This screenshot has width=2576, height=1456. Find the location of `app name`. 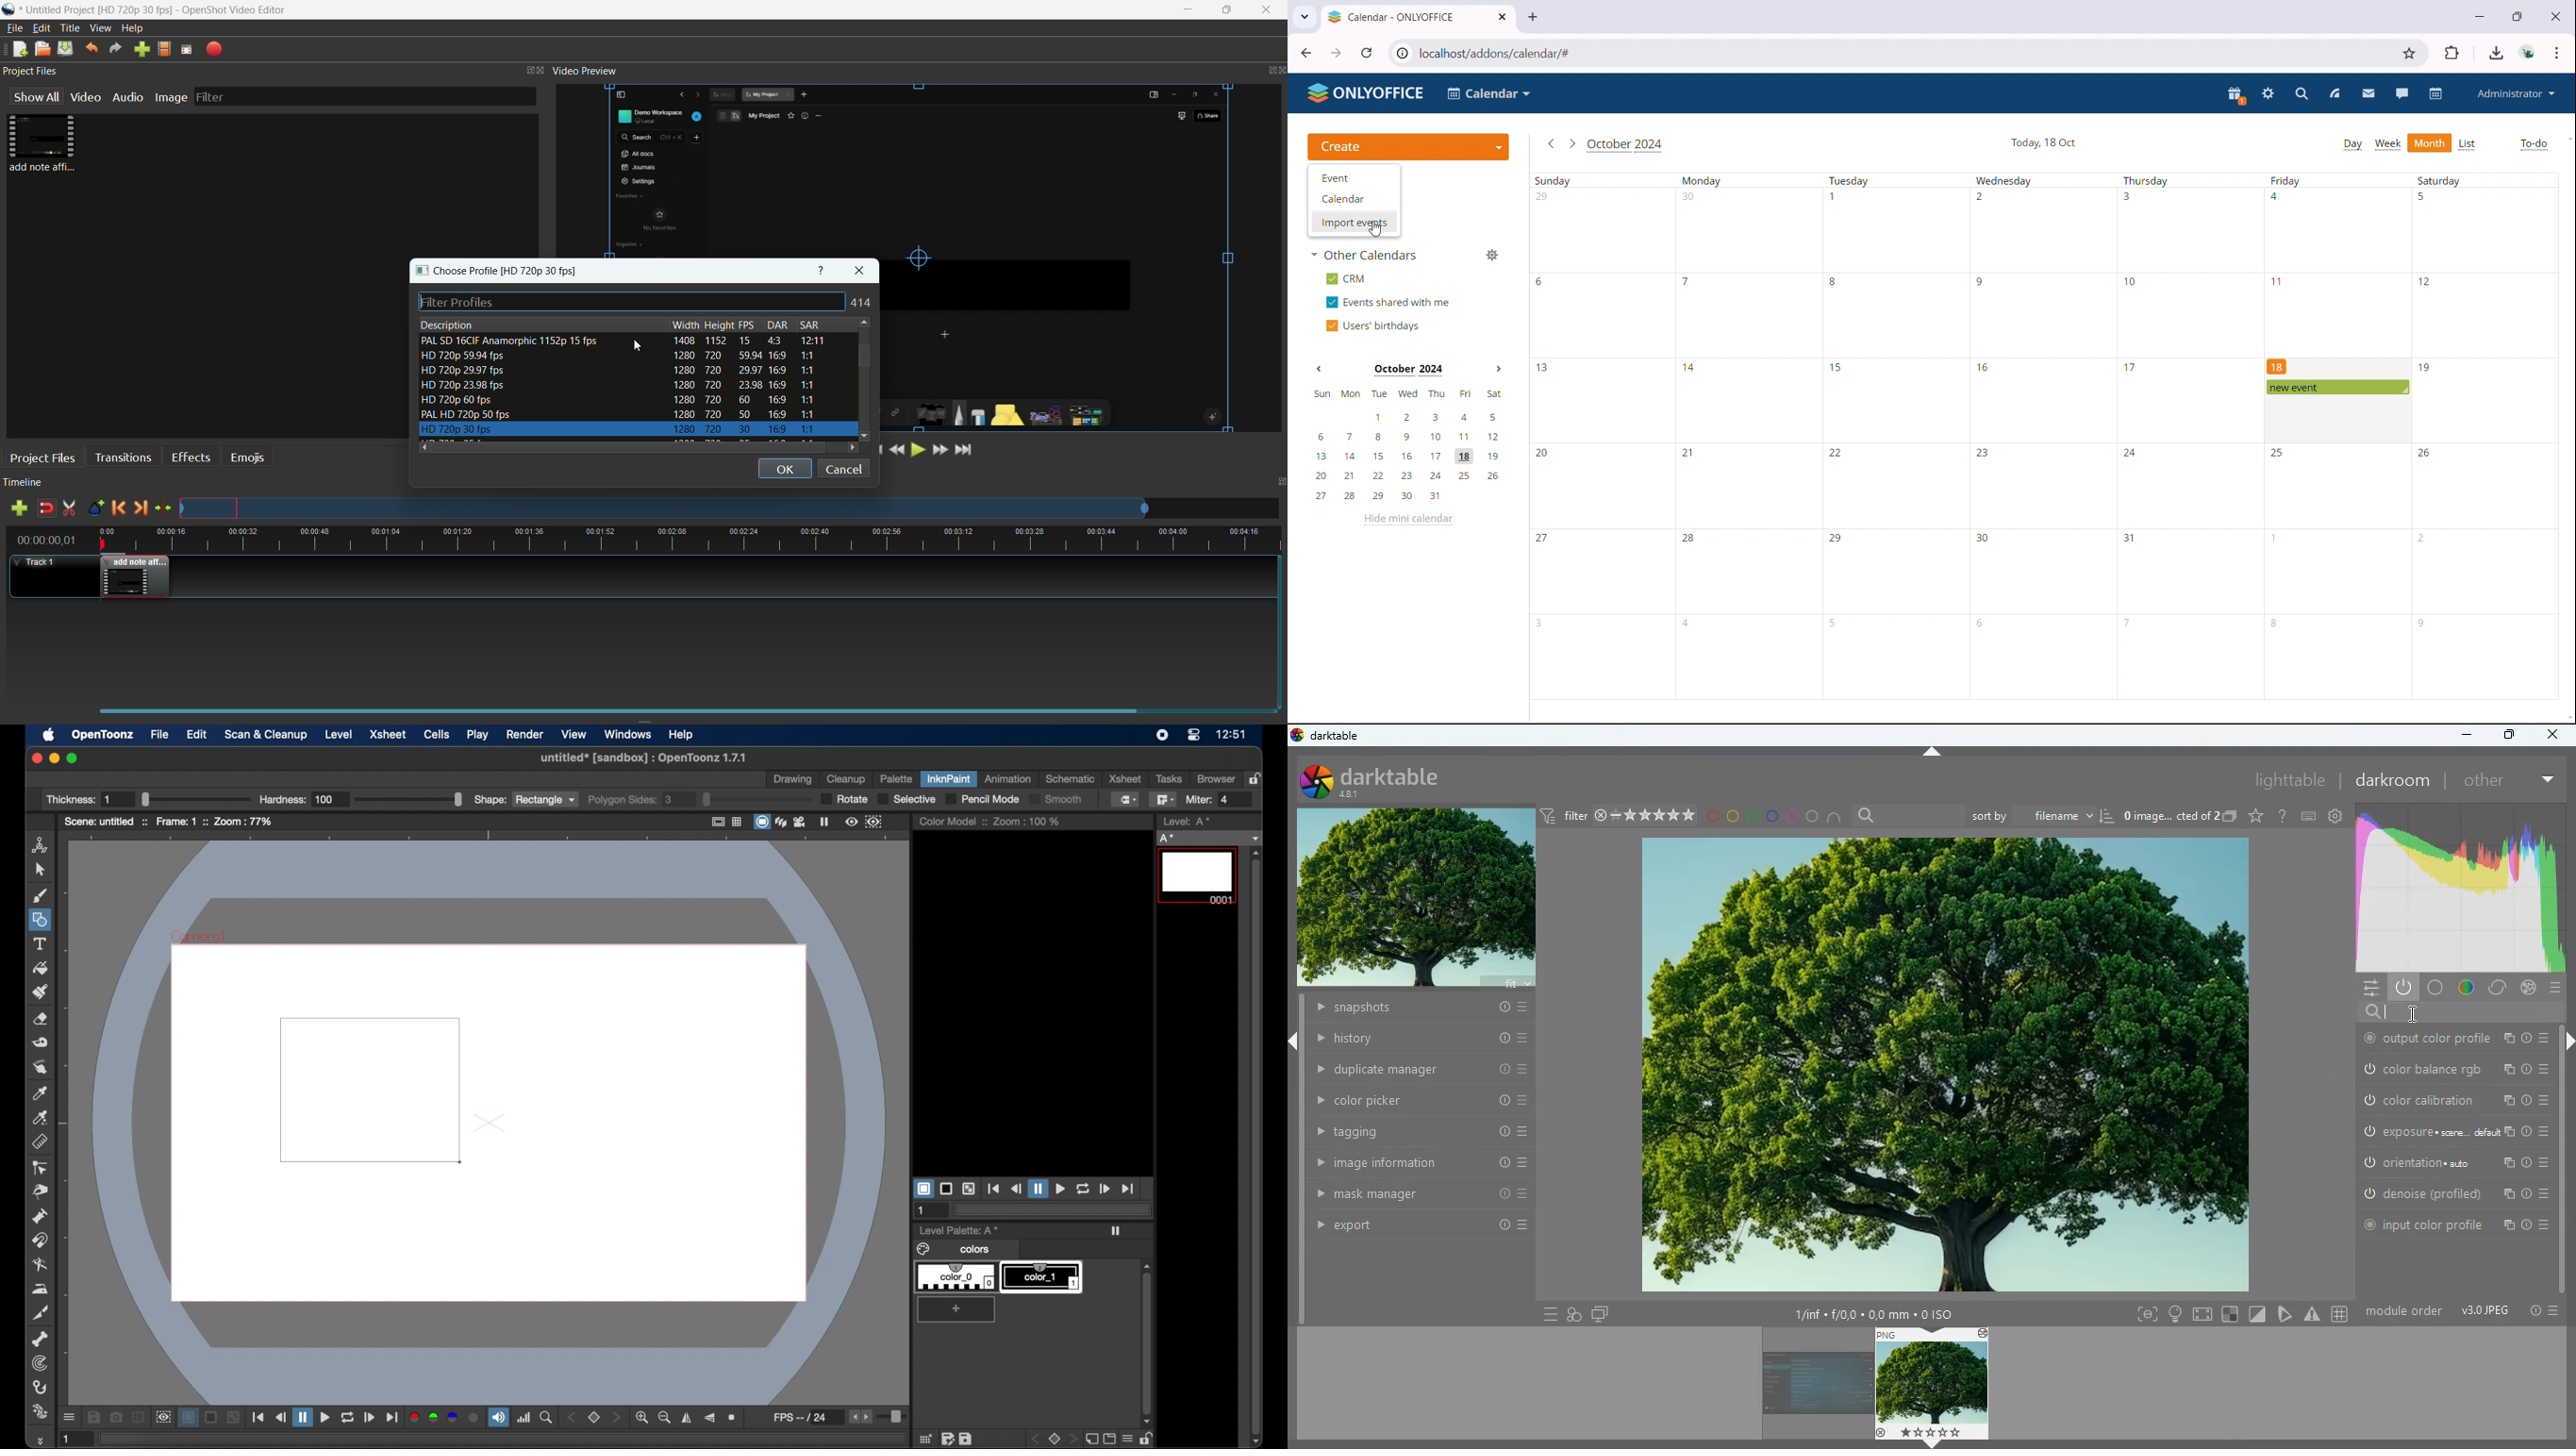

app name is located at coordinates (9, 9).